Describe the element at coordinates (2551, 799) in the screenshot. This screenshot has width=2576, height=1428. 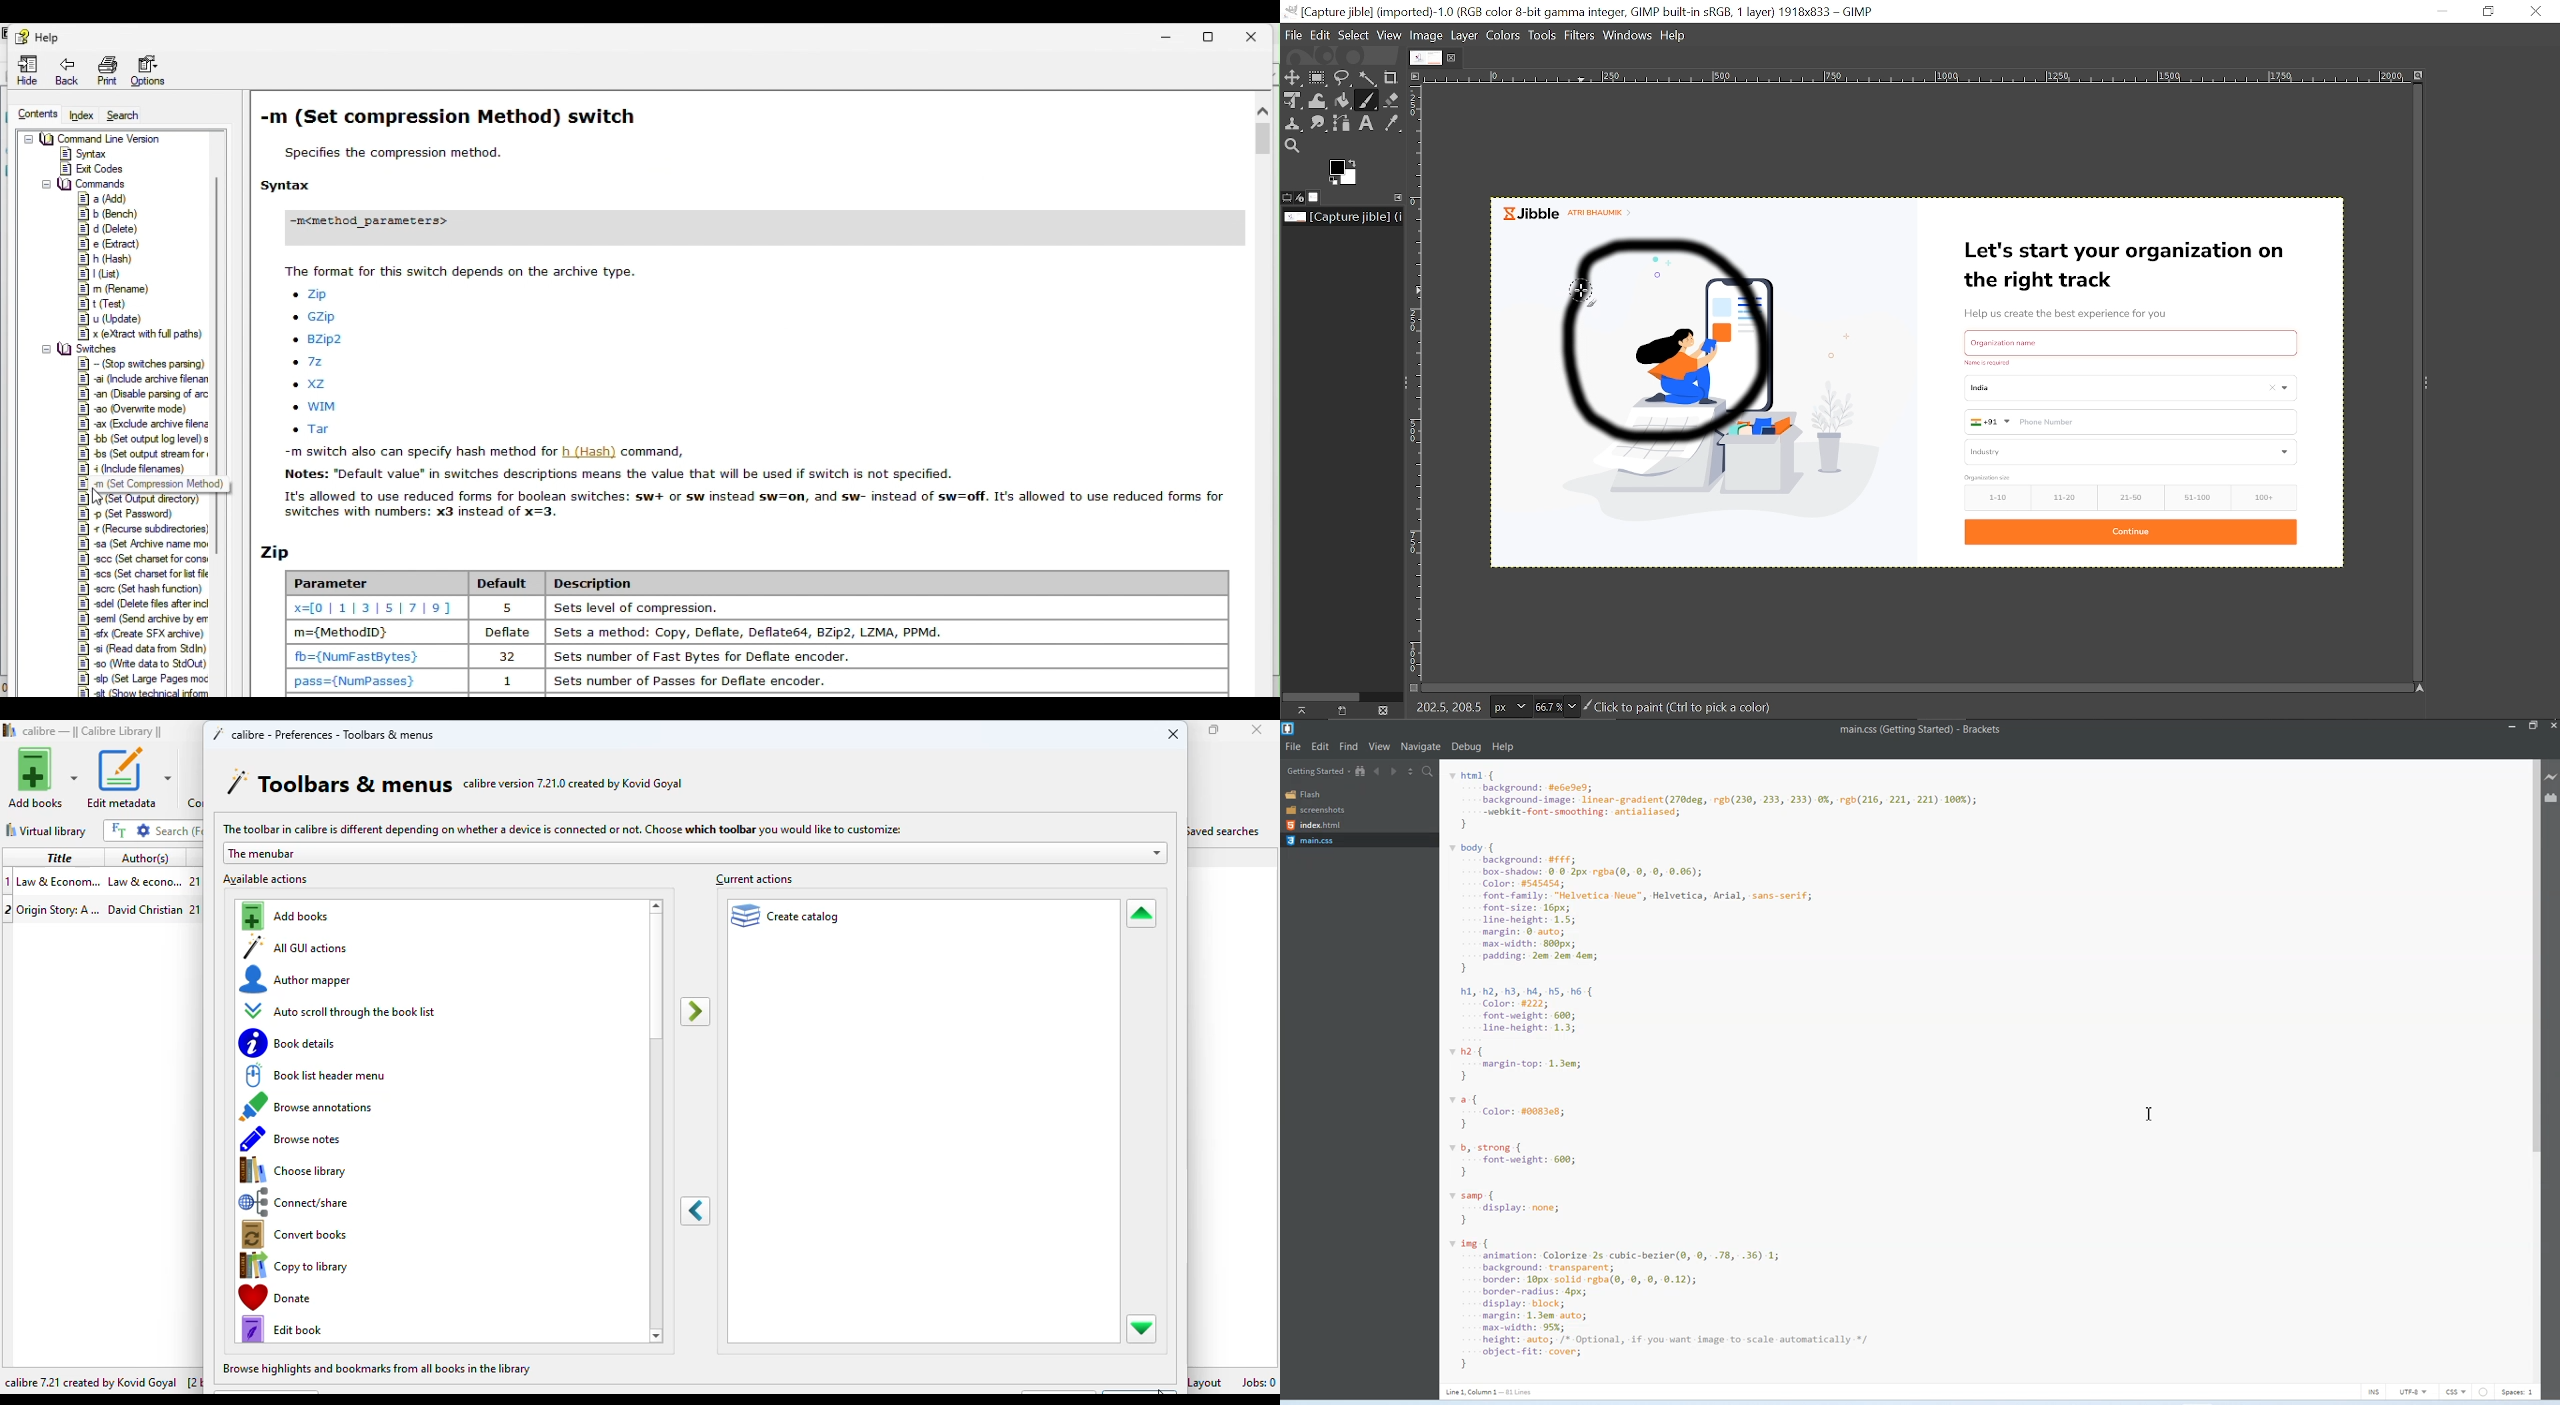
I see `Extension Manager` at that location.